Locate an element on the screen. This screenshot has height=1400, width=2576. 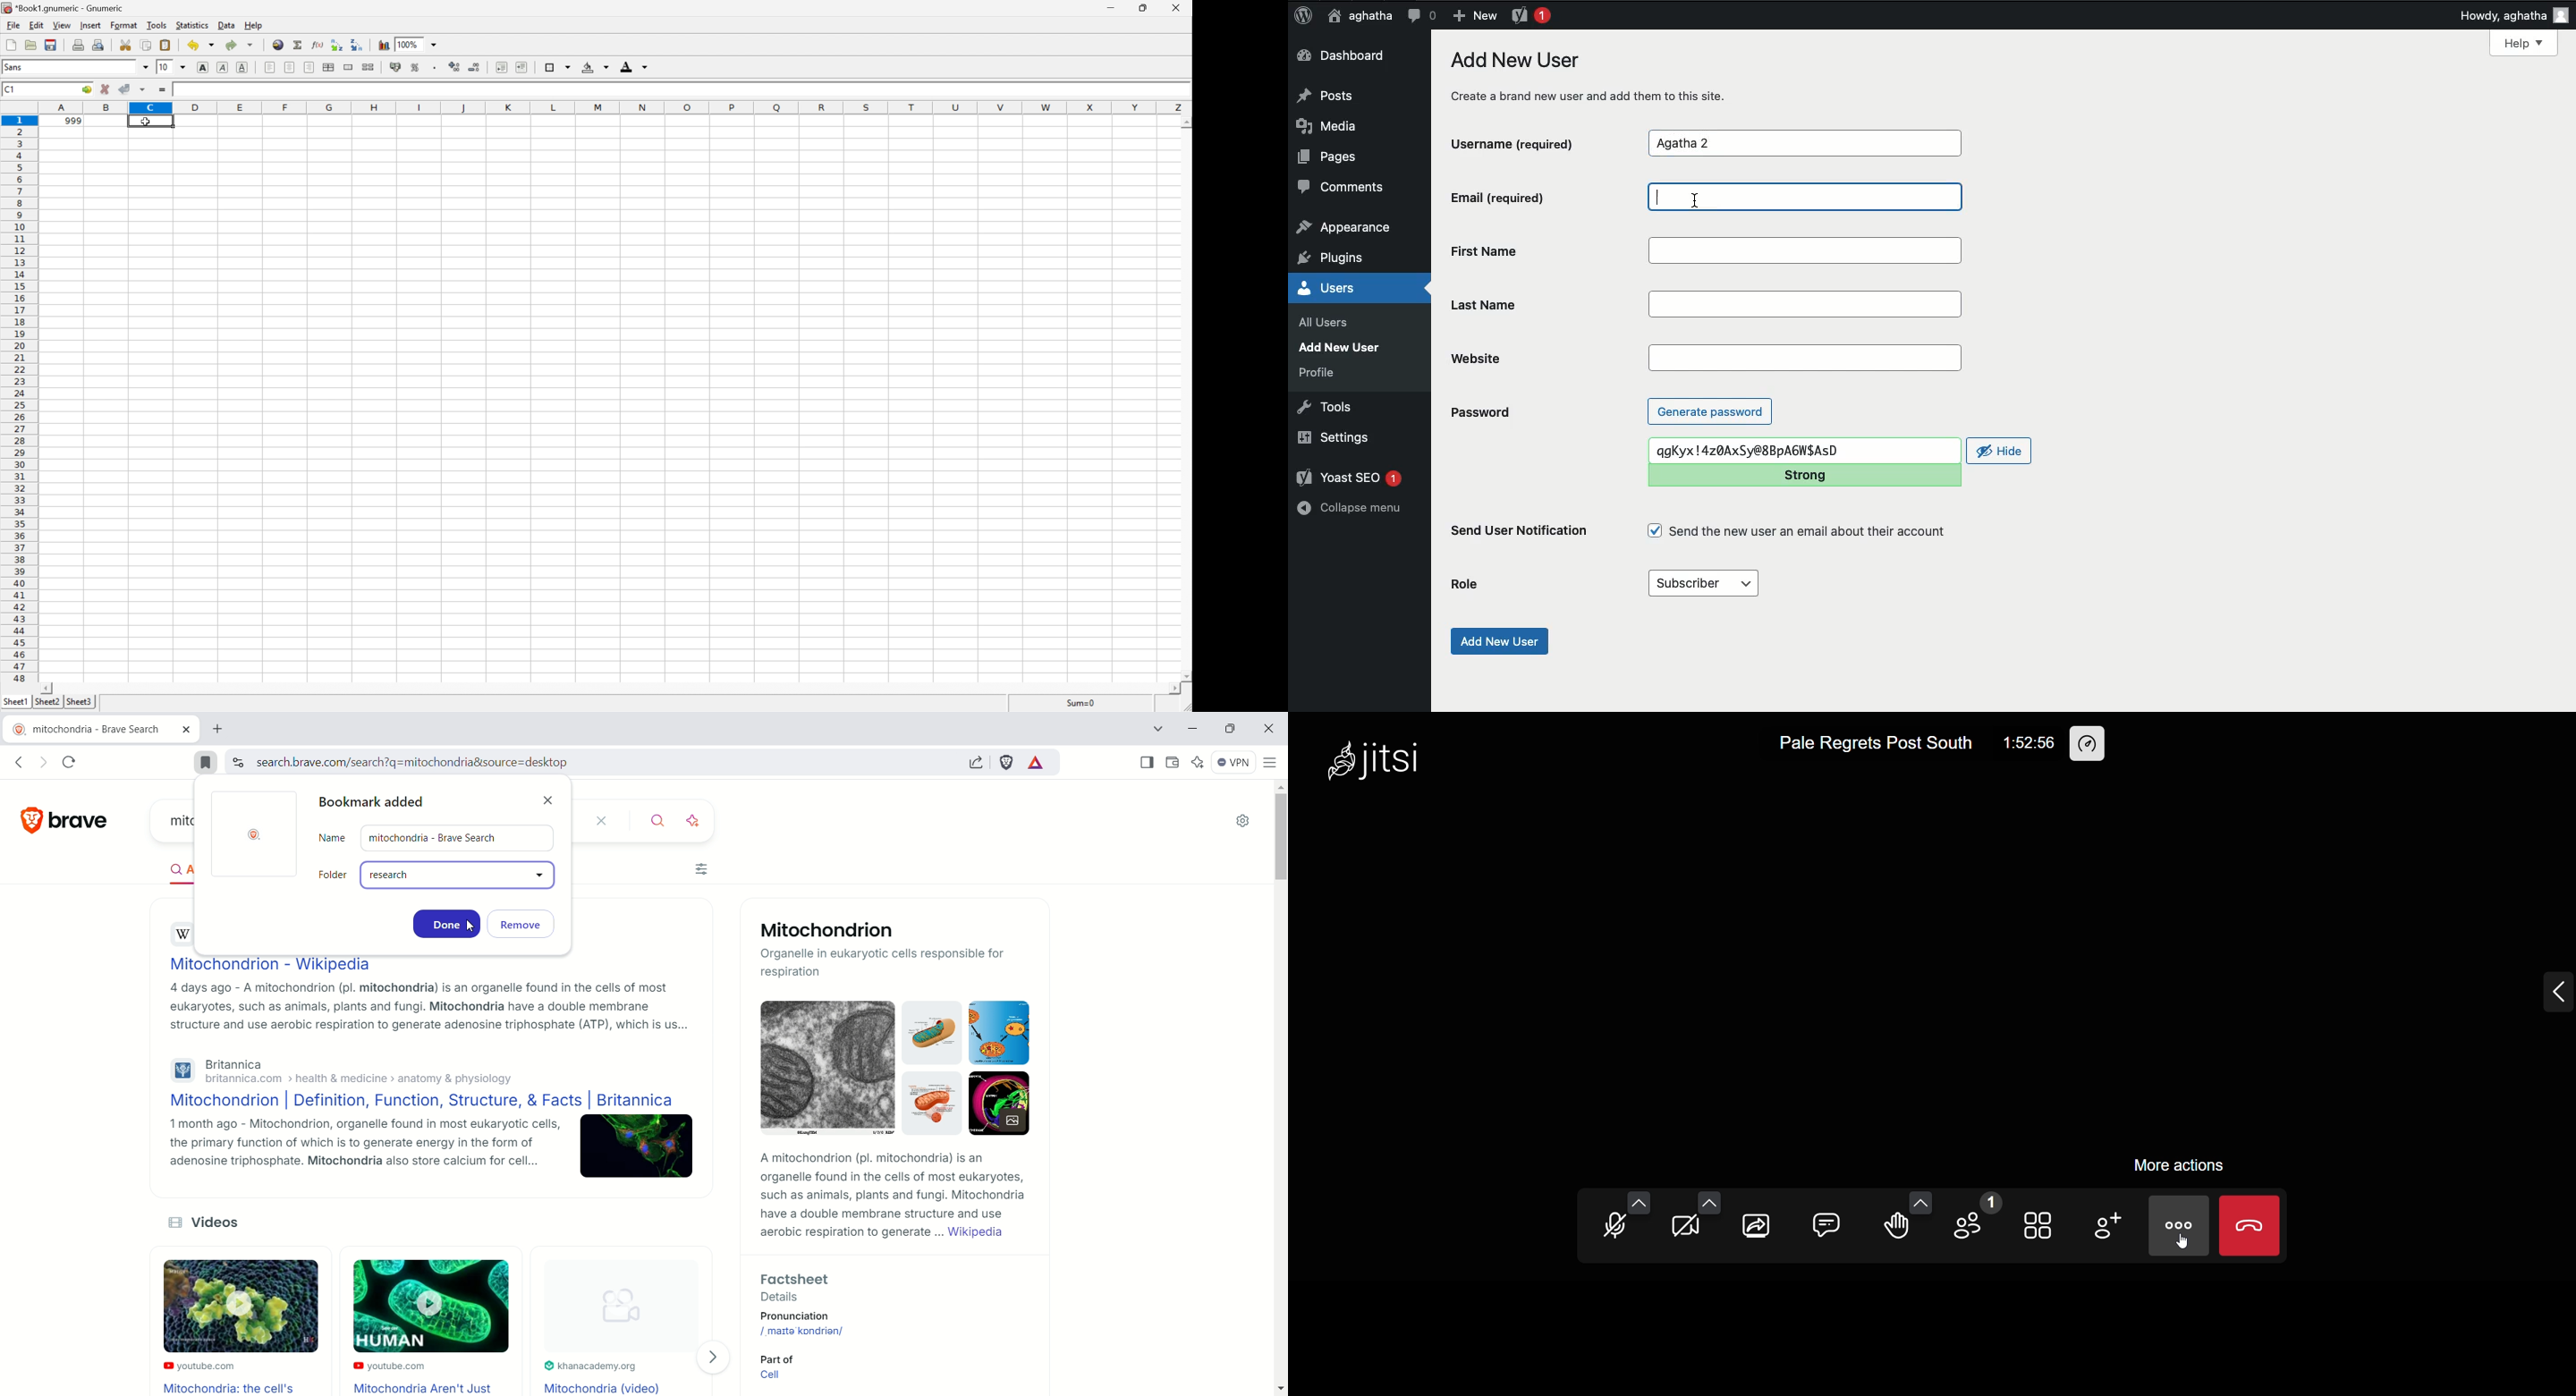
unmute audio is located at coordinates (1611, 1226).